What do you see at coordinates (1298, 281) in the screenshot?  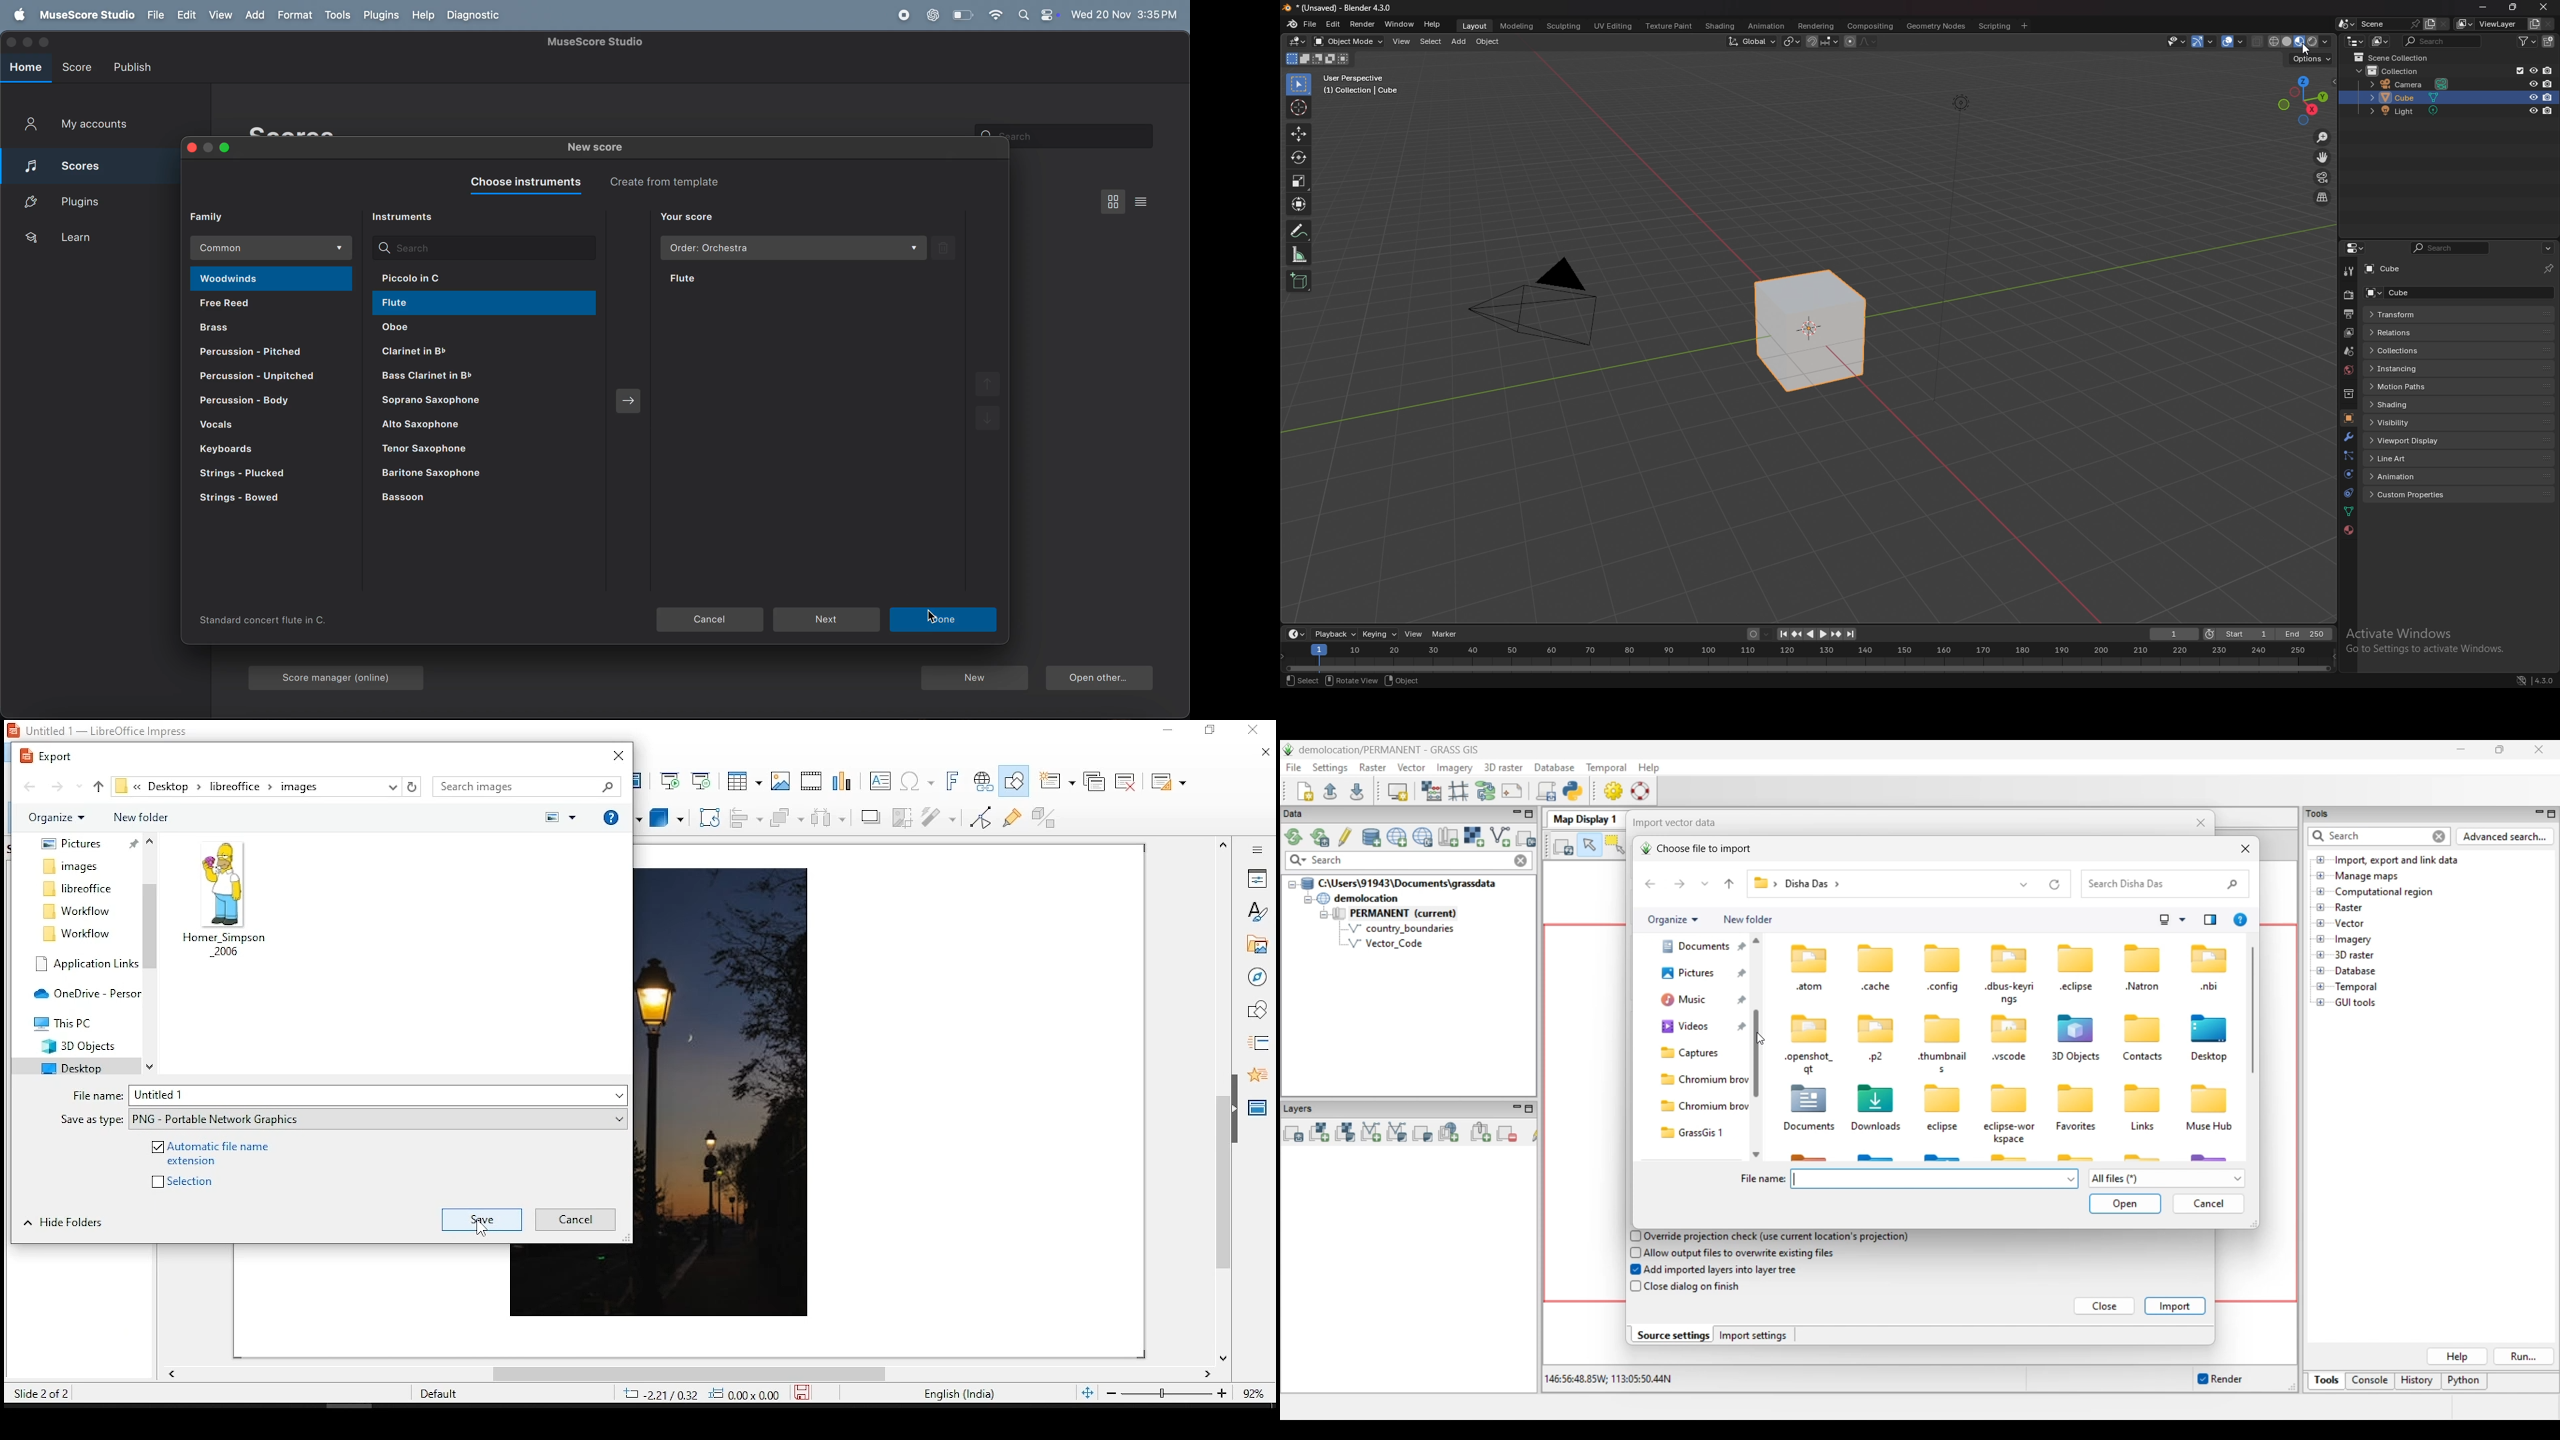 I see `add cube` at bounding box center [1298, 281].